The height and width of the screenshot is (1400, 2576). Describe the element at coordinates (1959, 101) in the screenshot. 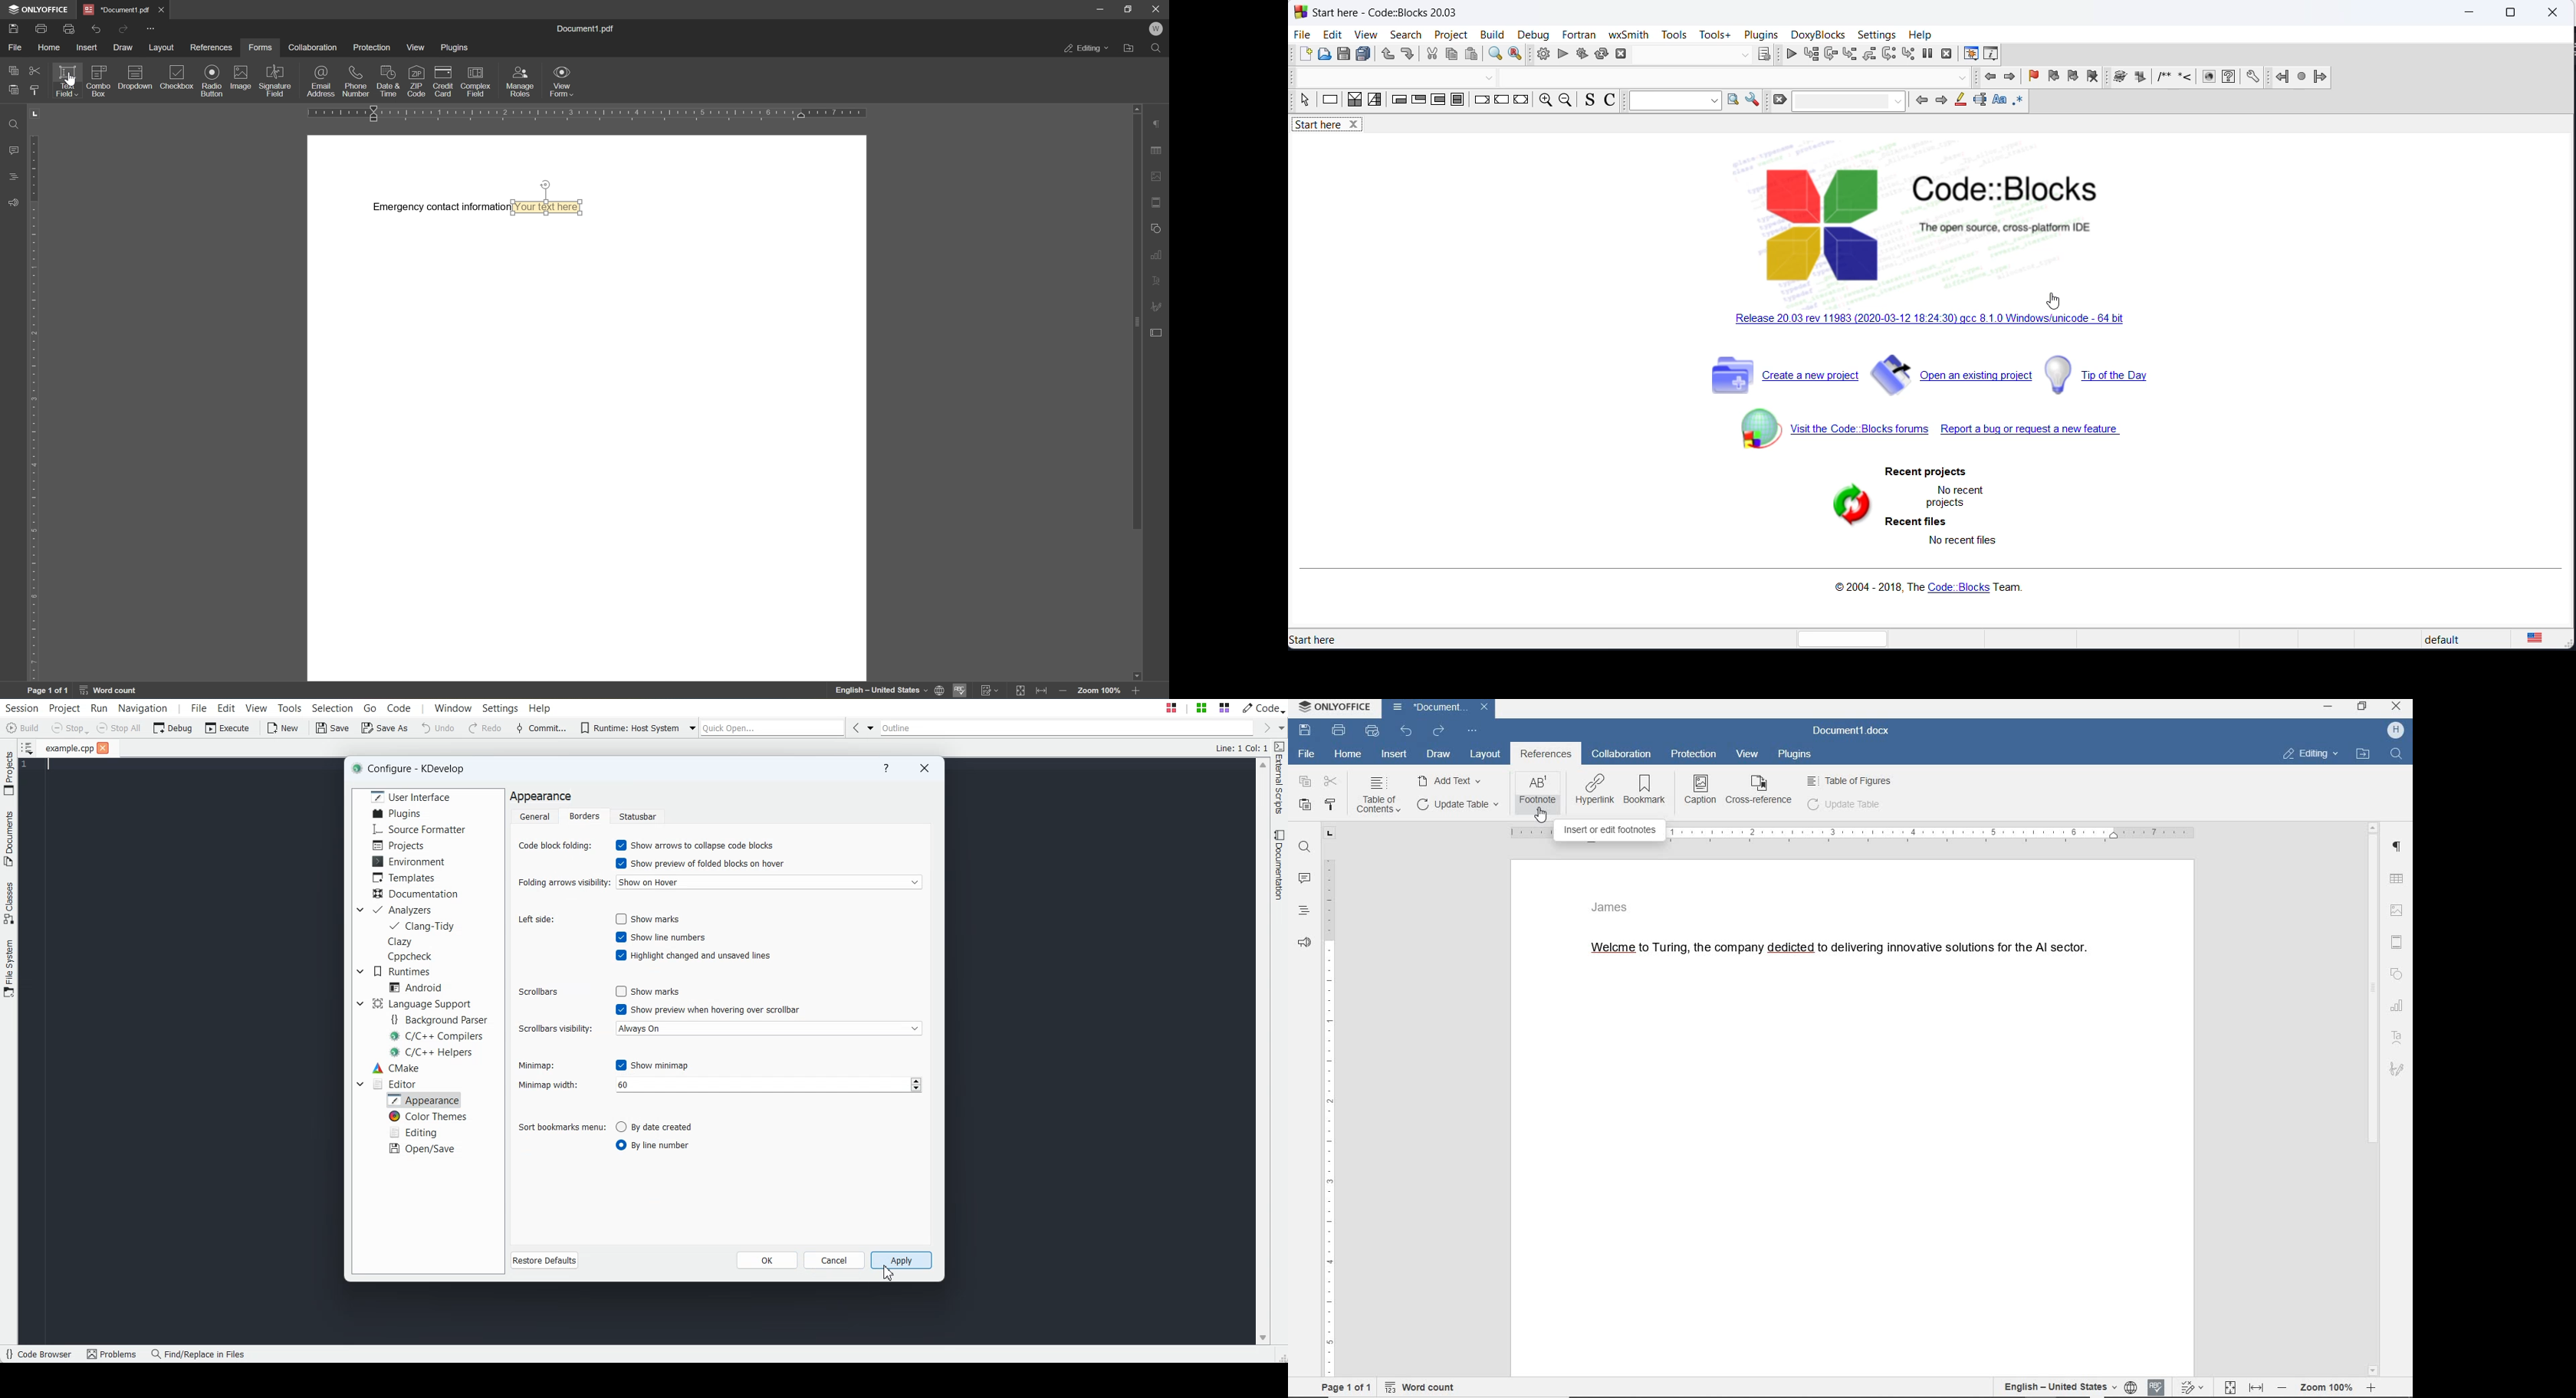

I see `highlight` at that location.